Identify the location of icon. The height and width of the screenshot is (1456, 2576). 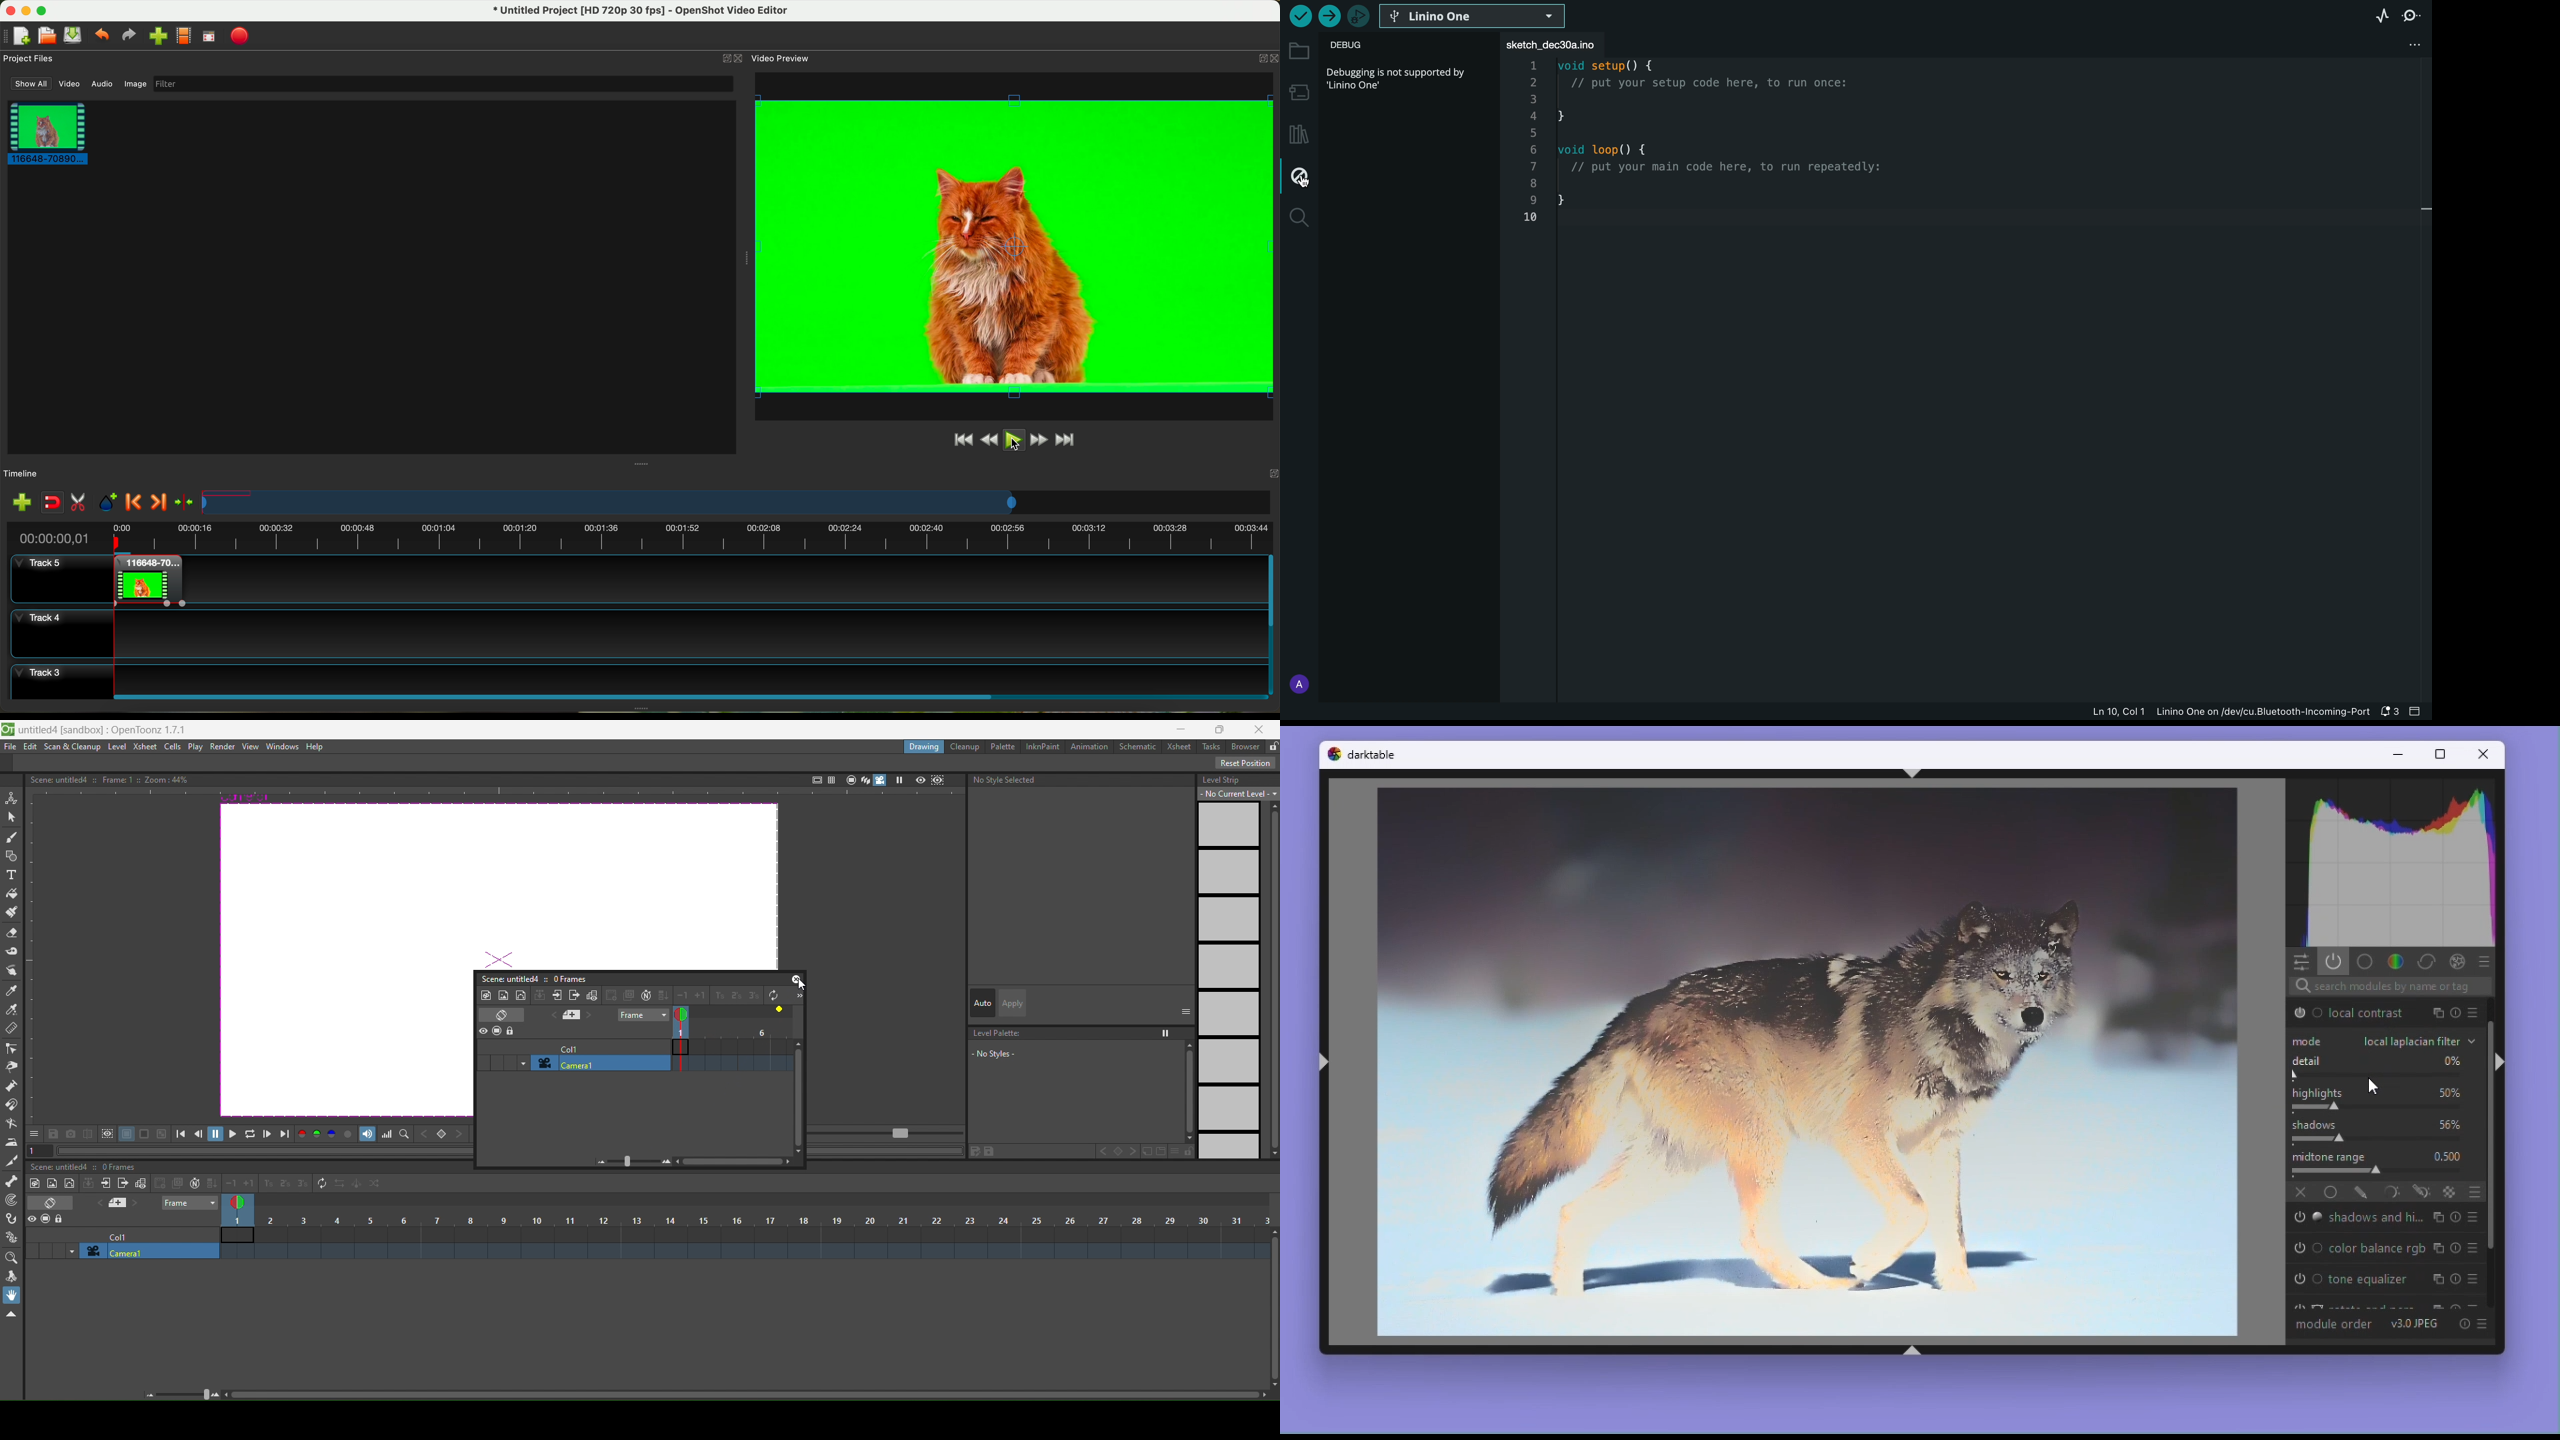
(99, 1135).